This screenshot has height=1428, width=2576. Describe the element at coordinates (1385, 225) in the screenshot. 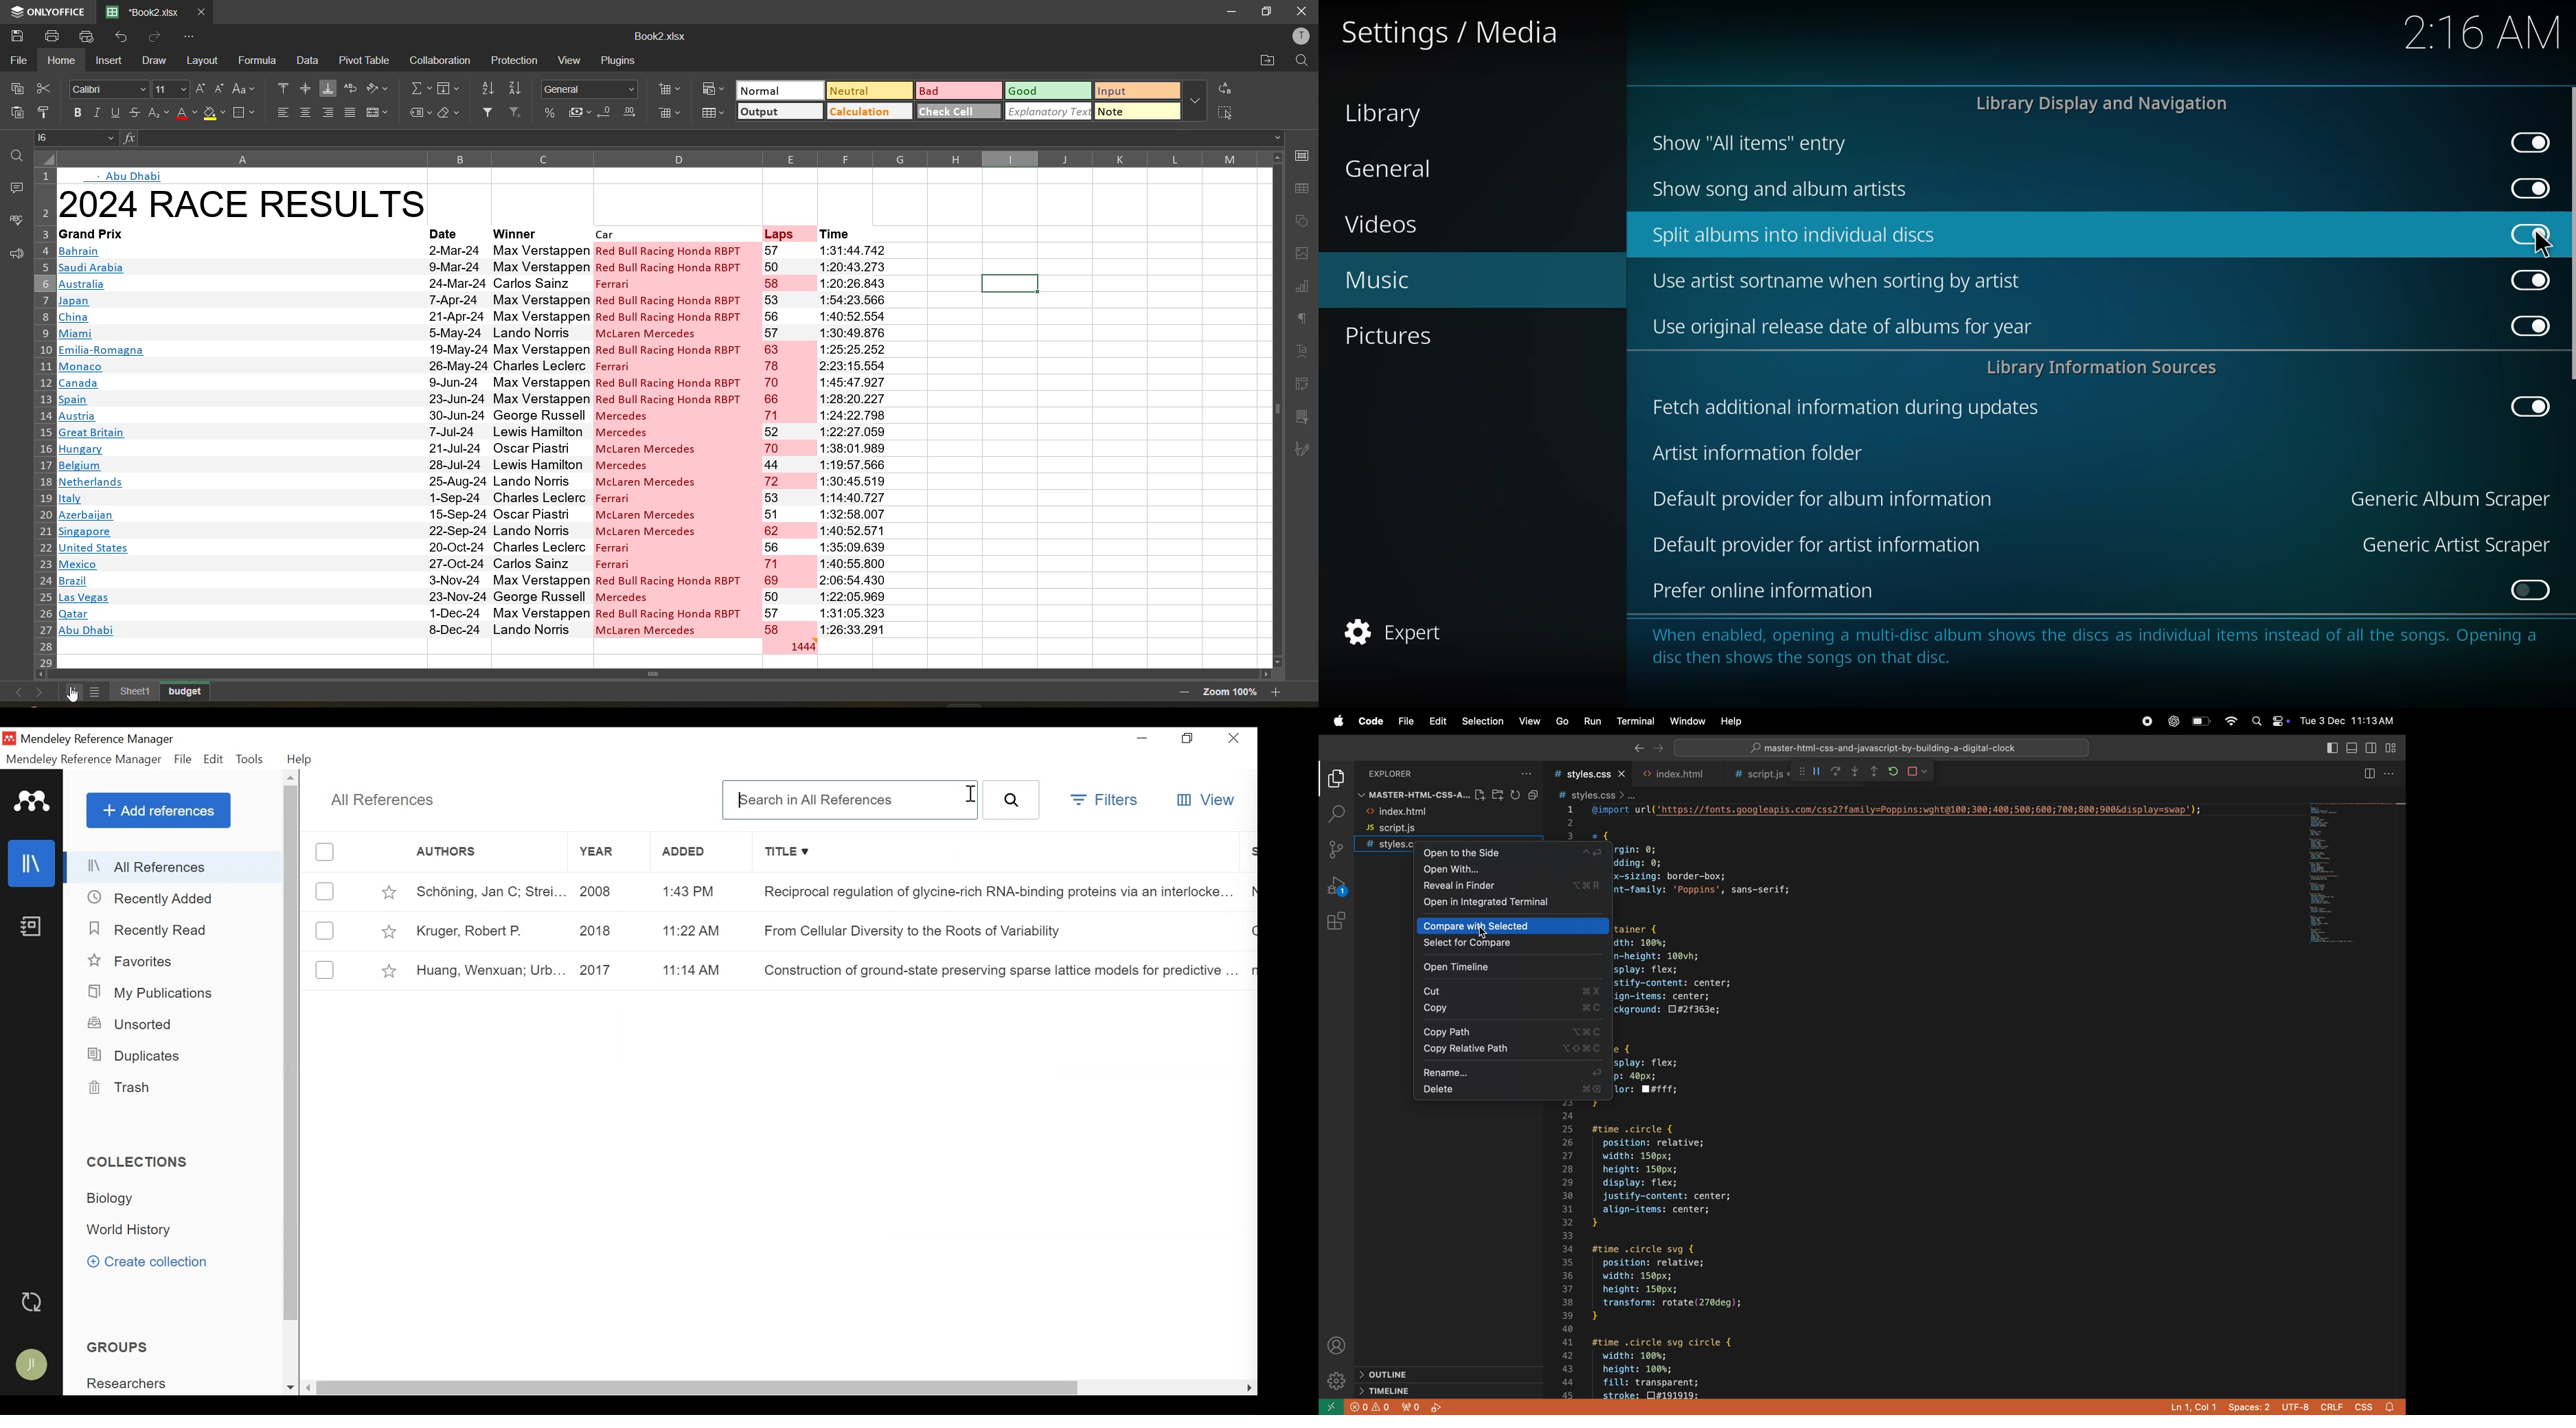

I see `videos` at that location.